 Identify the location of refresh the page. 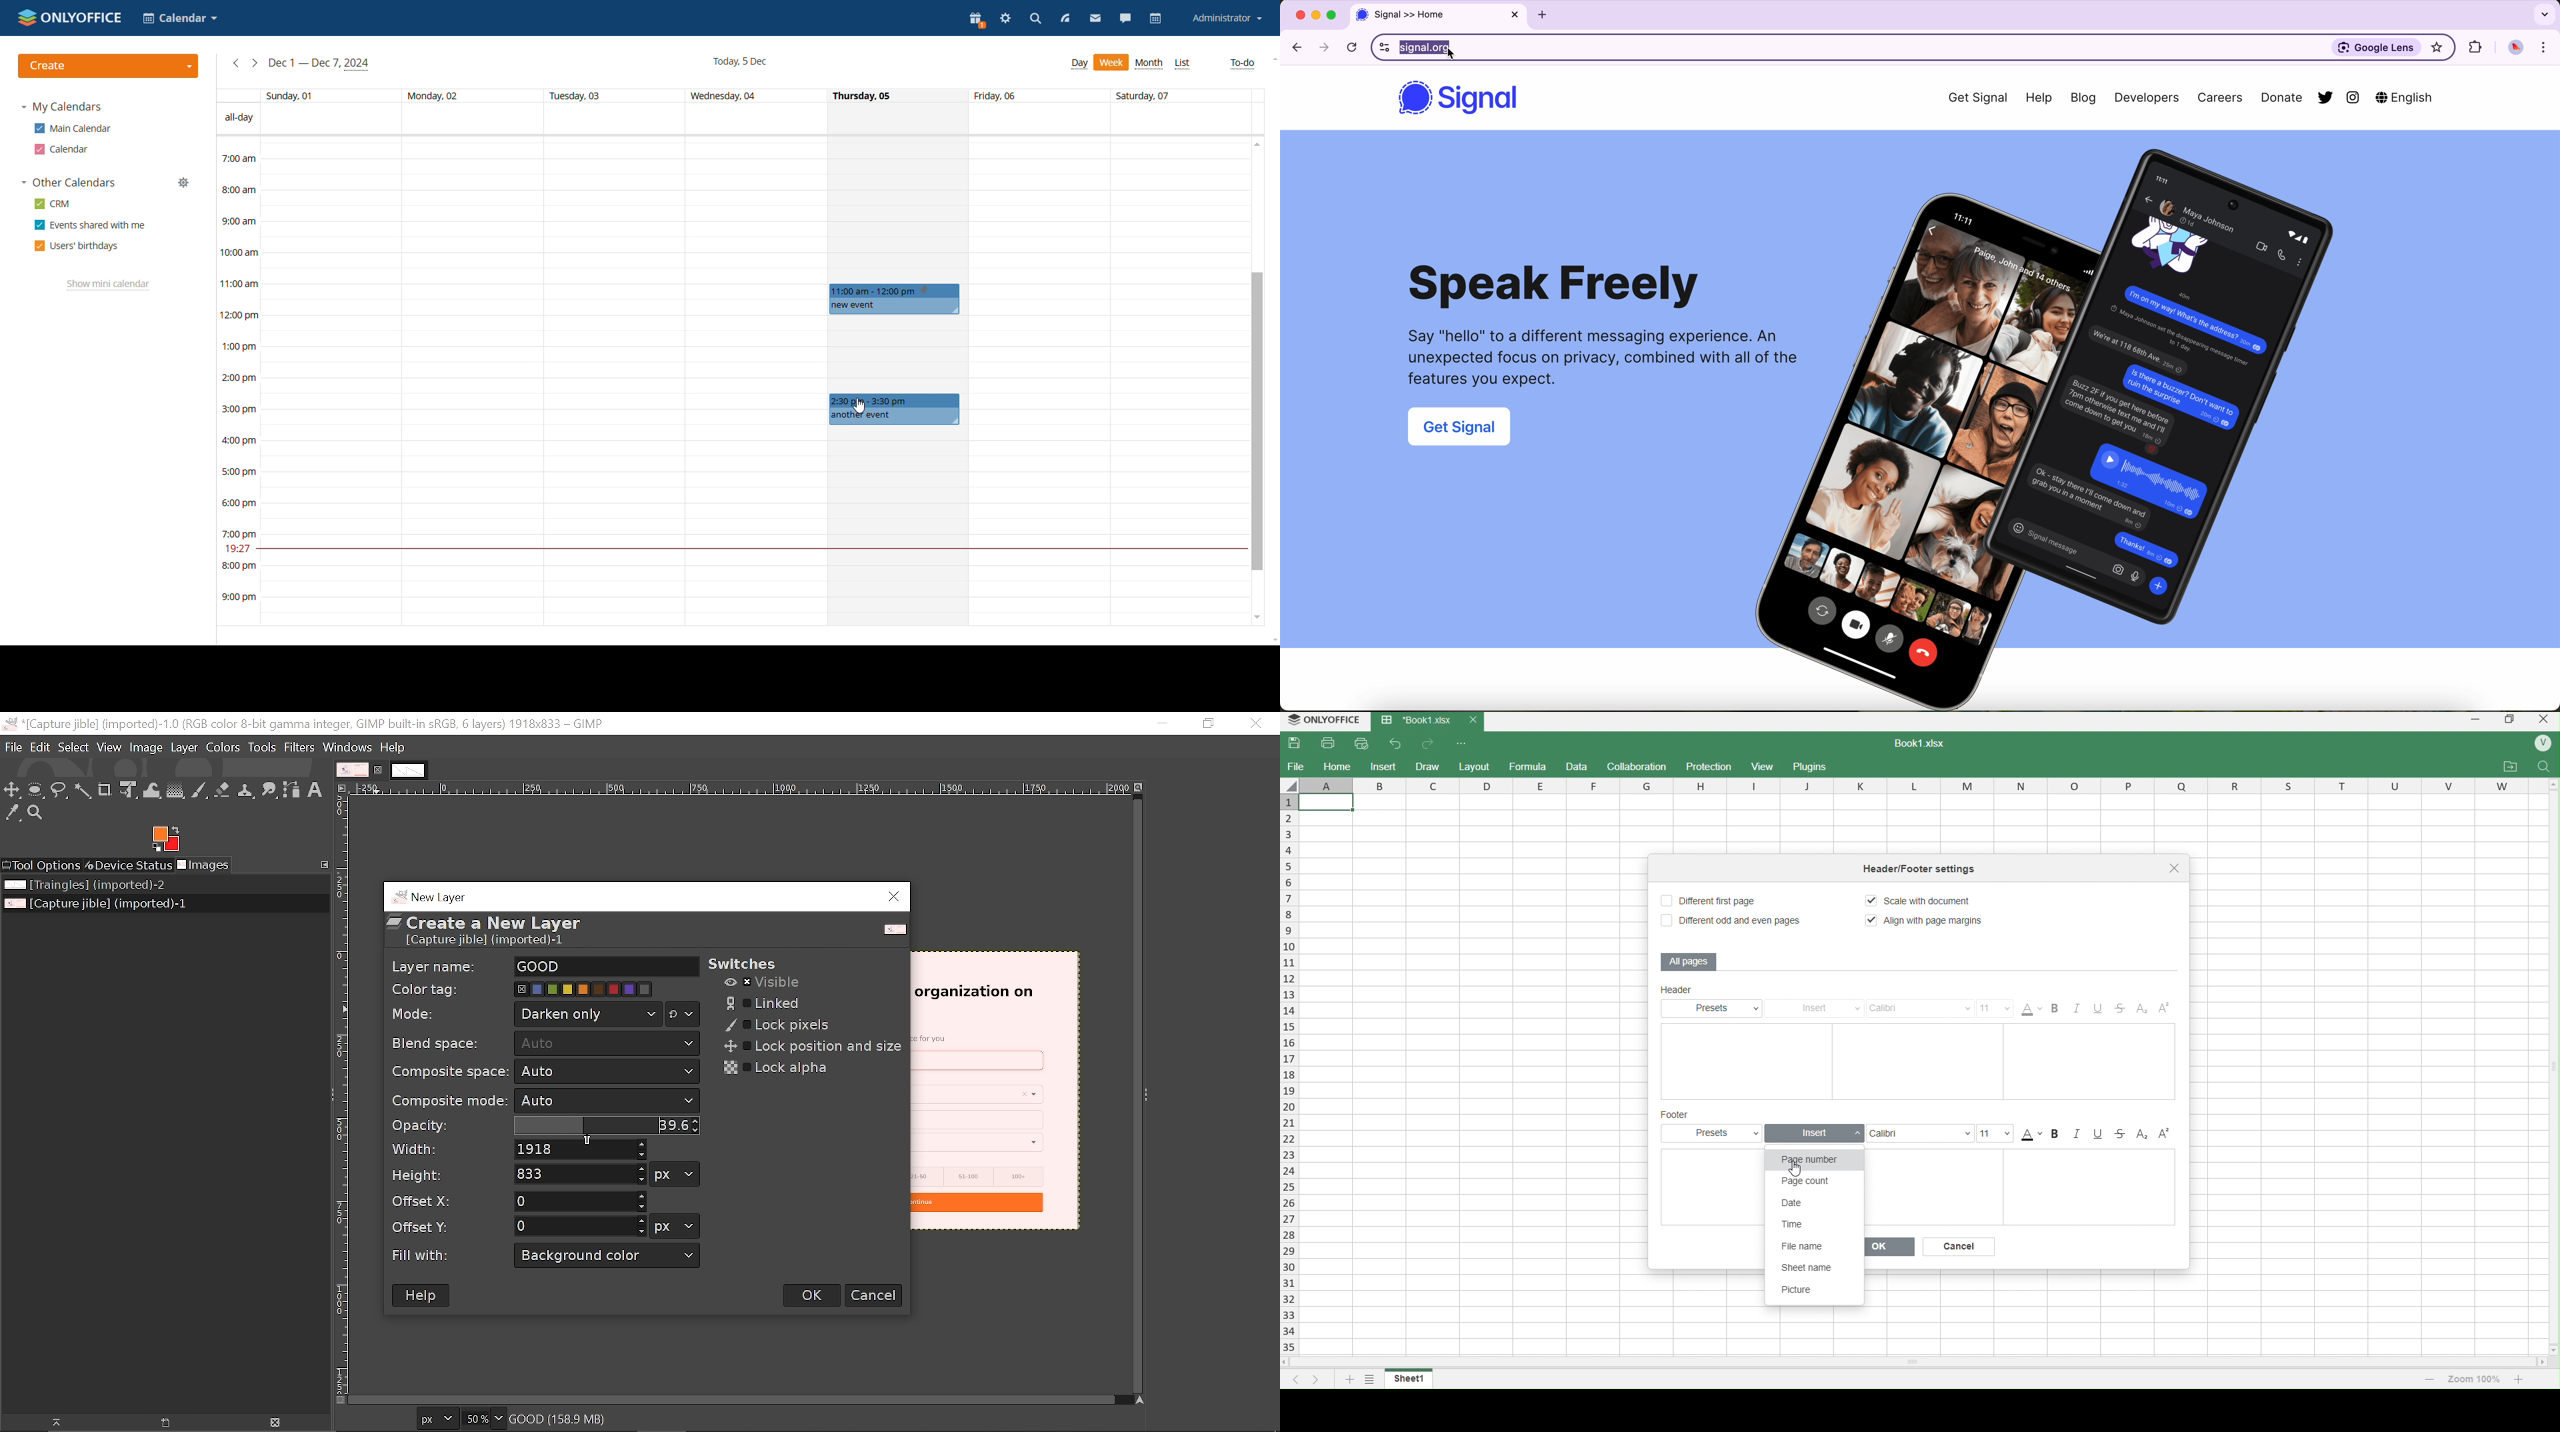
(1354, 47).